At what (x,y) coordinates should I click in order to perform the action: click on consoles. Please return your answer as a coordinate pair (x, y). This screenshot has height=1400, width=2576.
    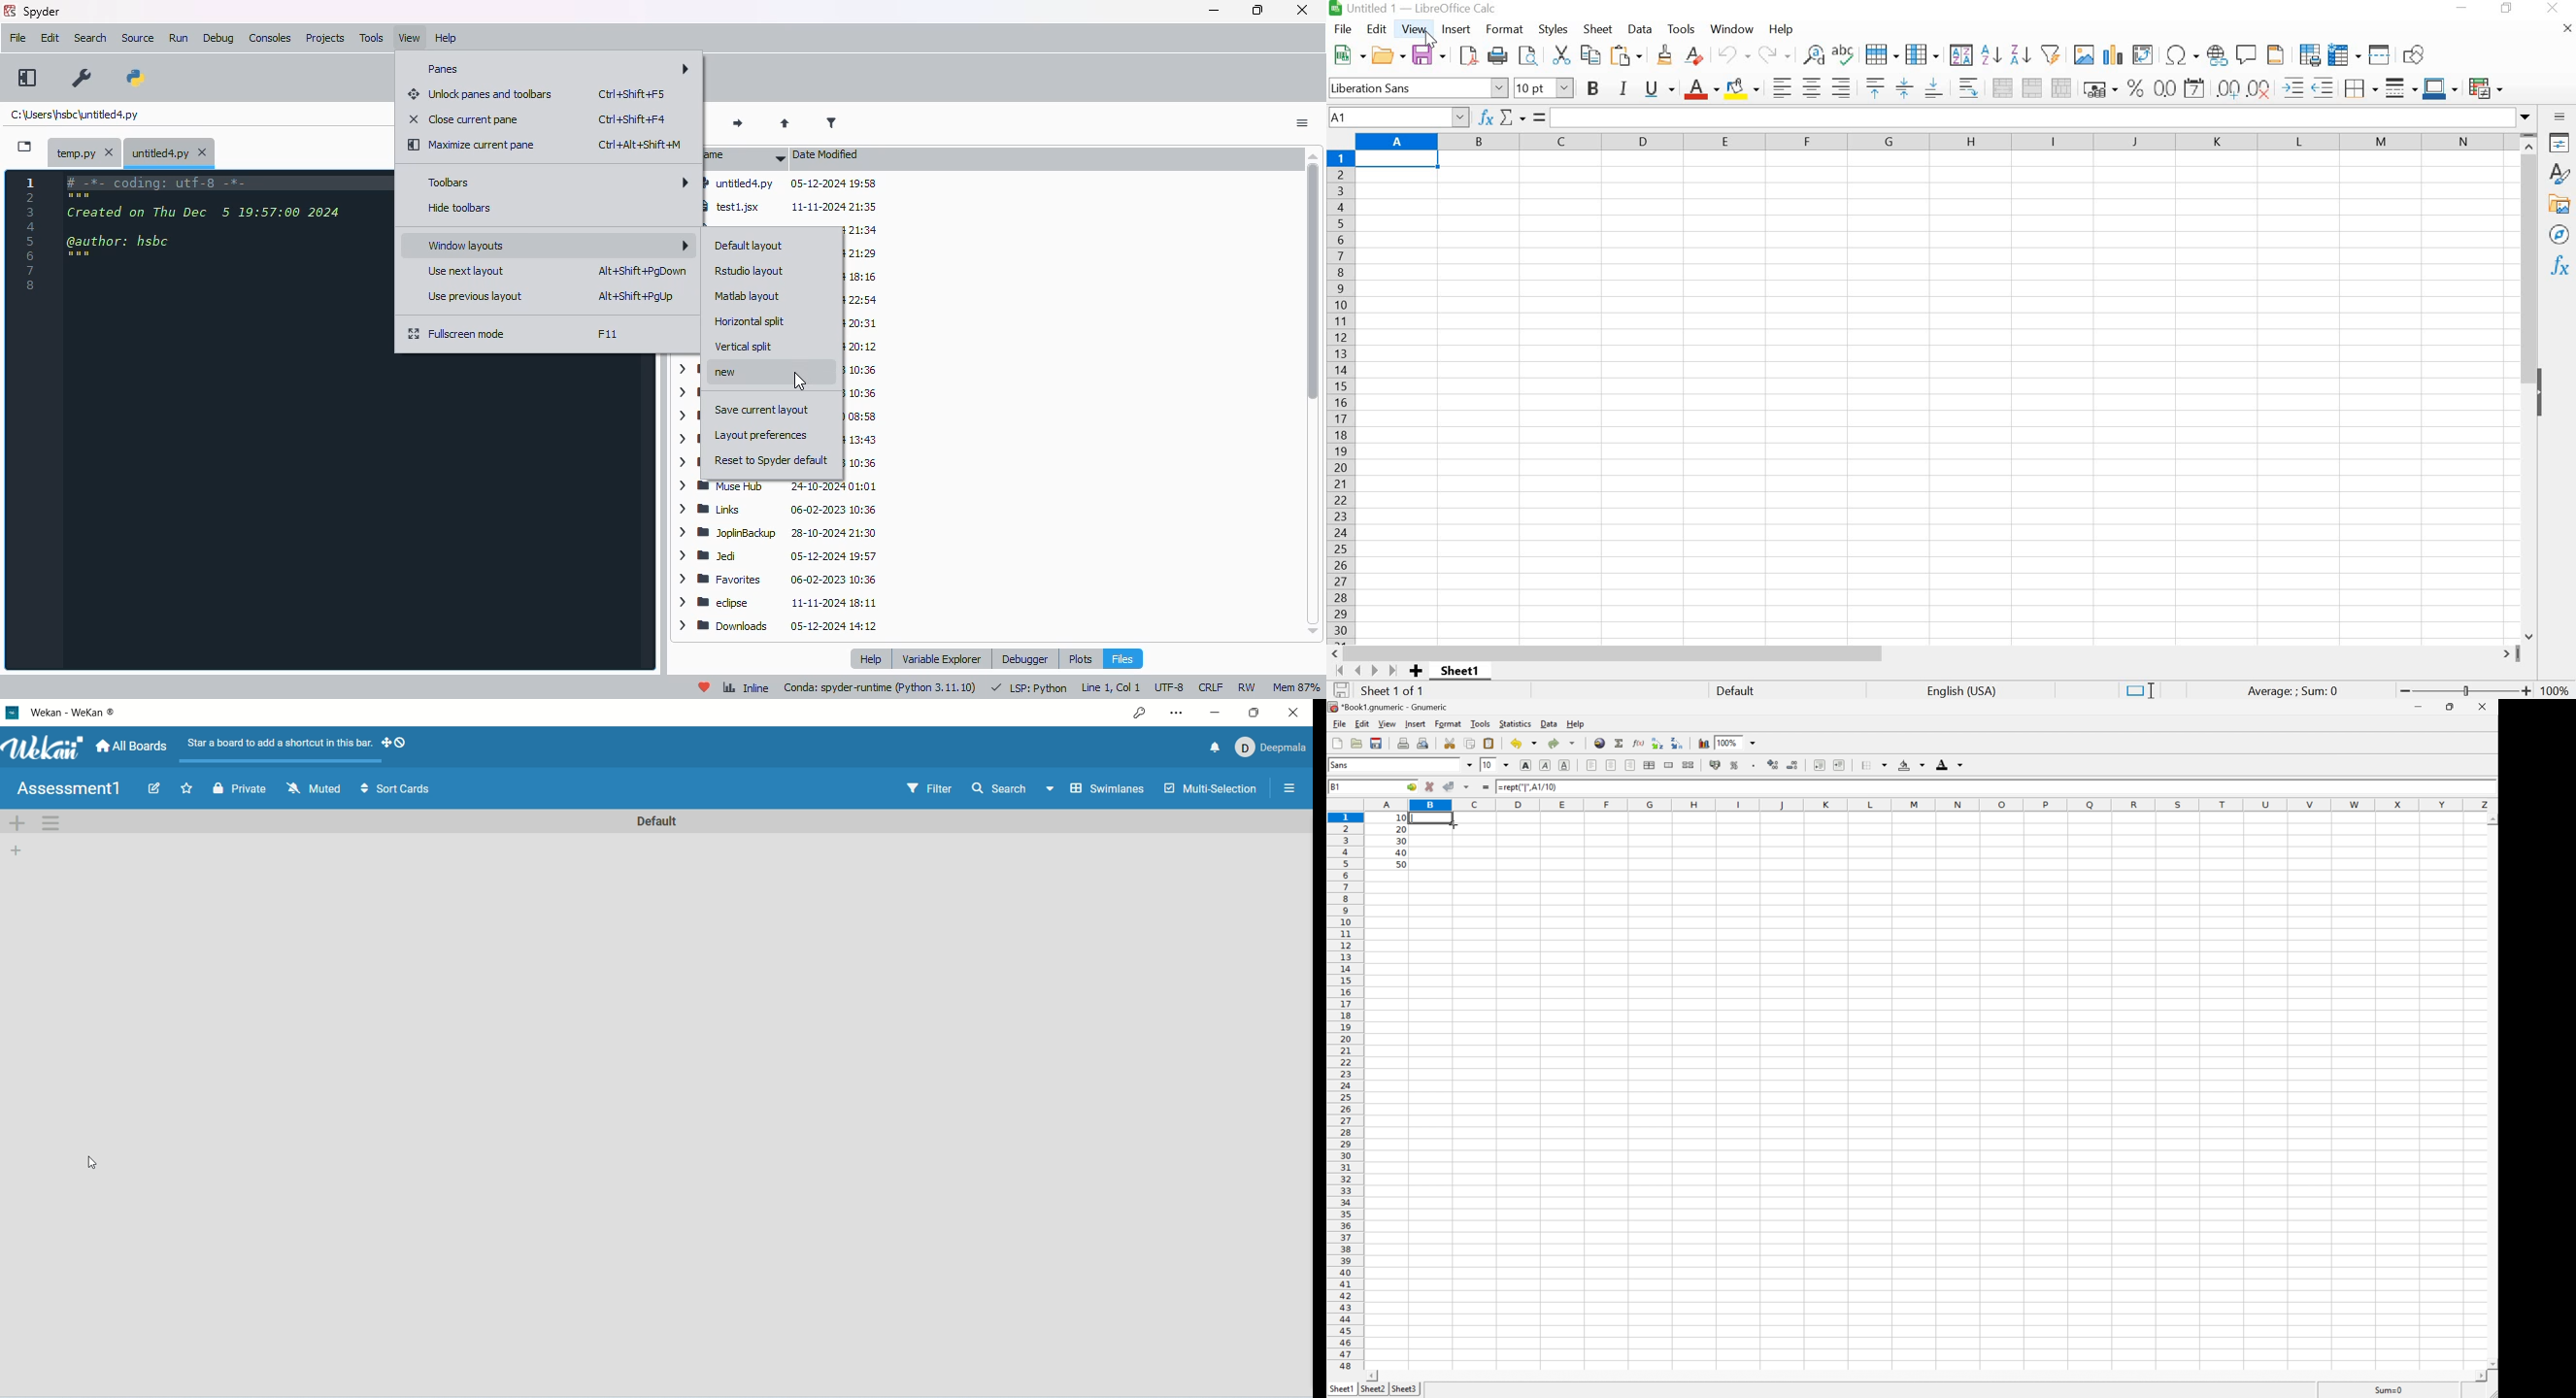
    Looking at the image, I should click on (270, 37).